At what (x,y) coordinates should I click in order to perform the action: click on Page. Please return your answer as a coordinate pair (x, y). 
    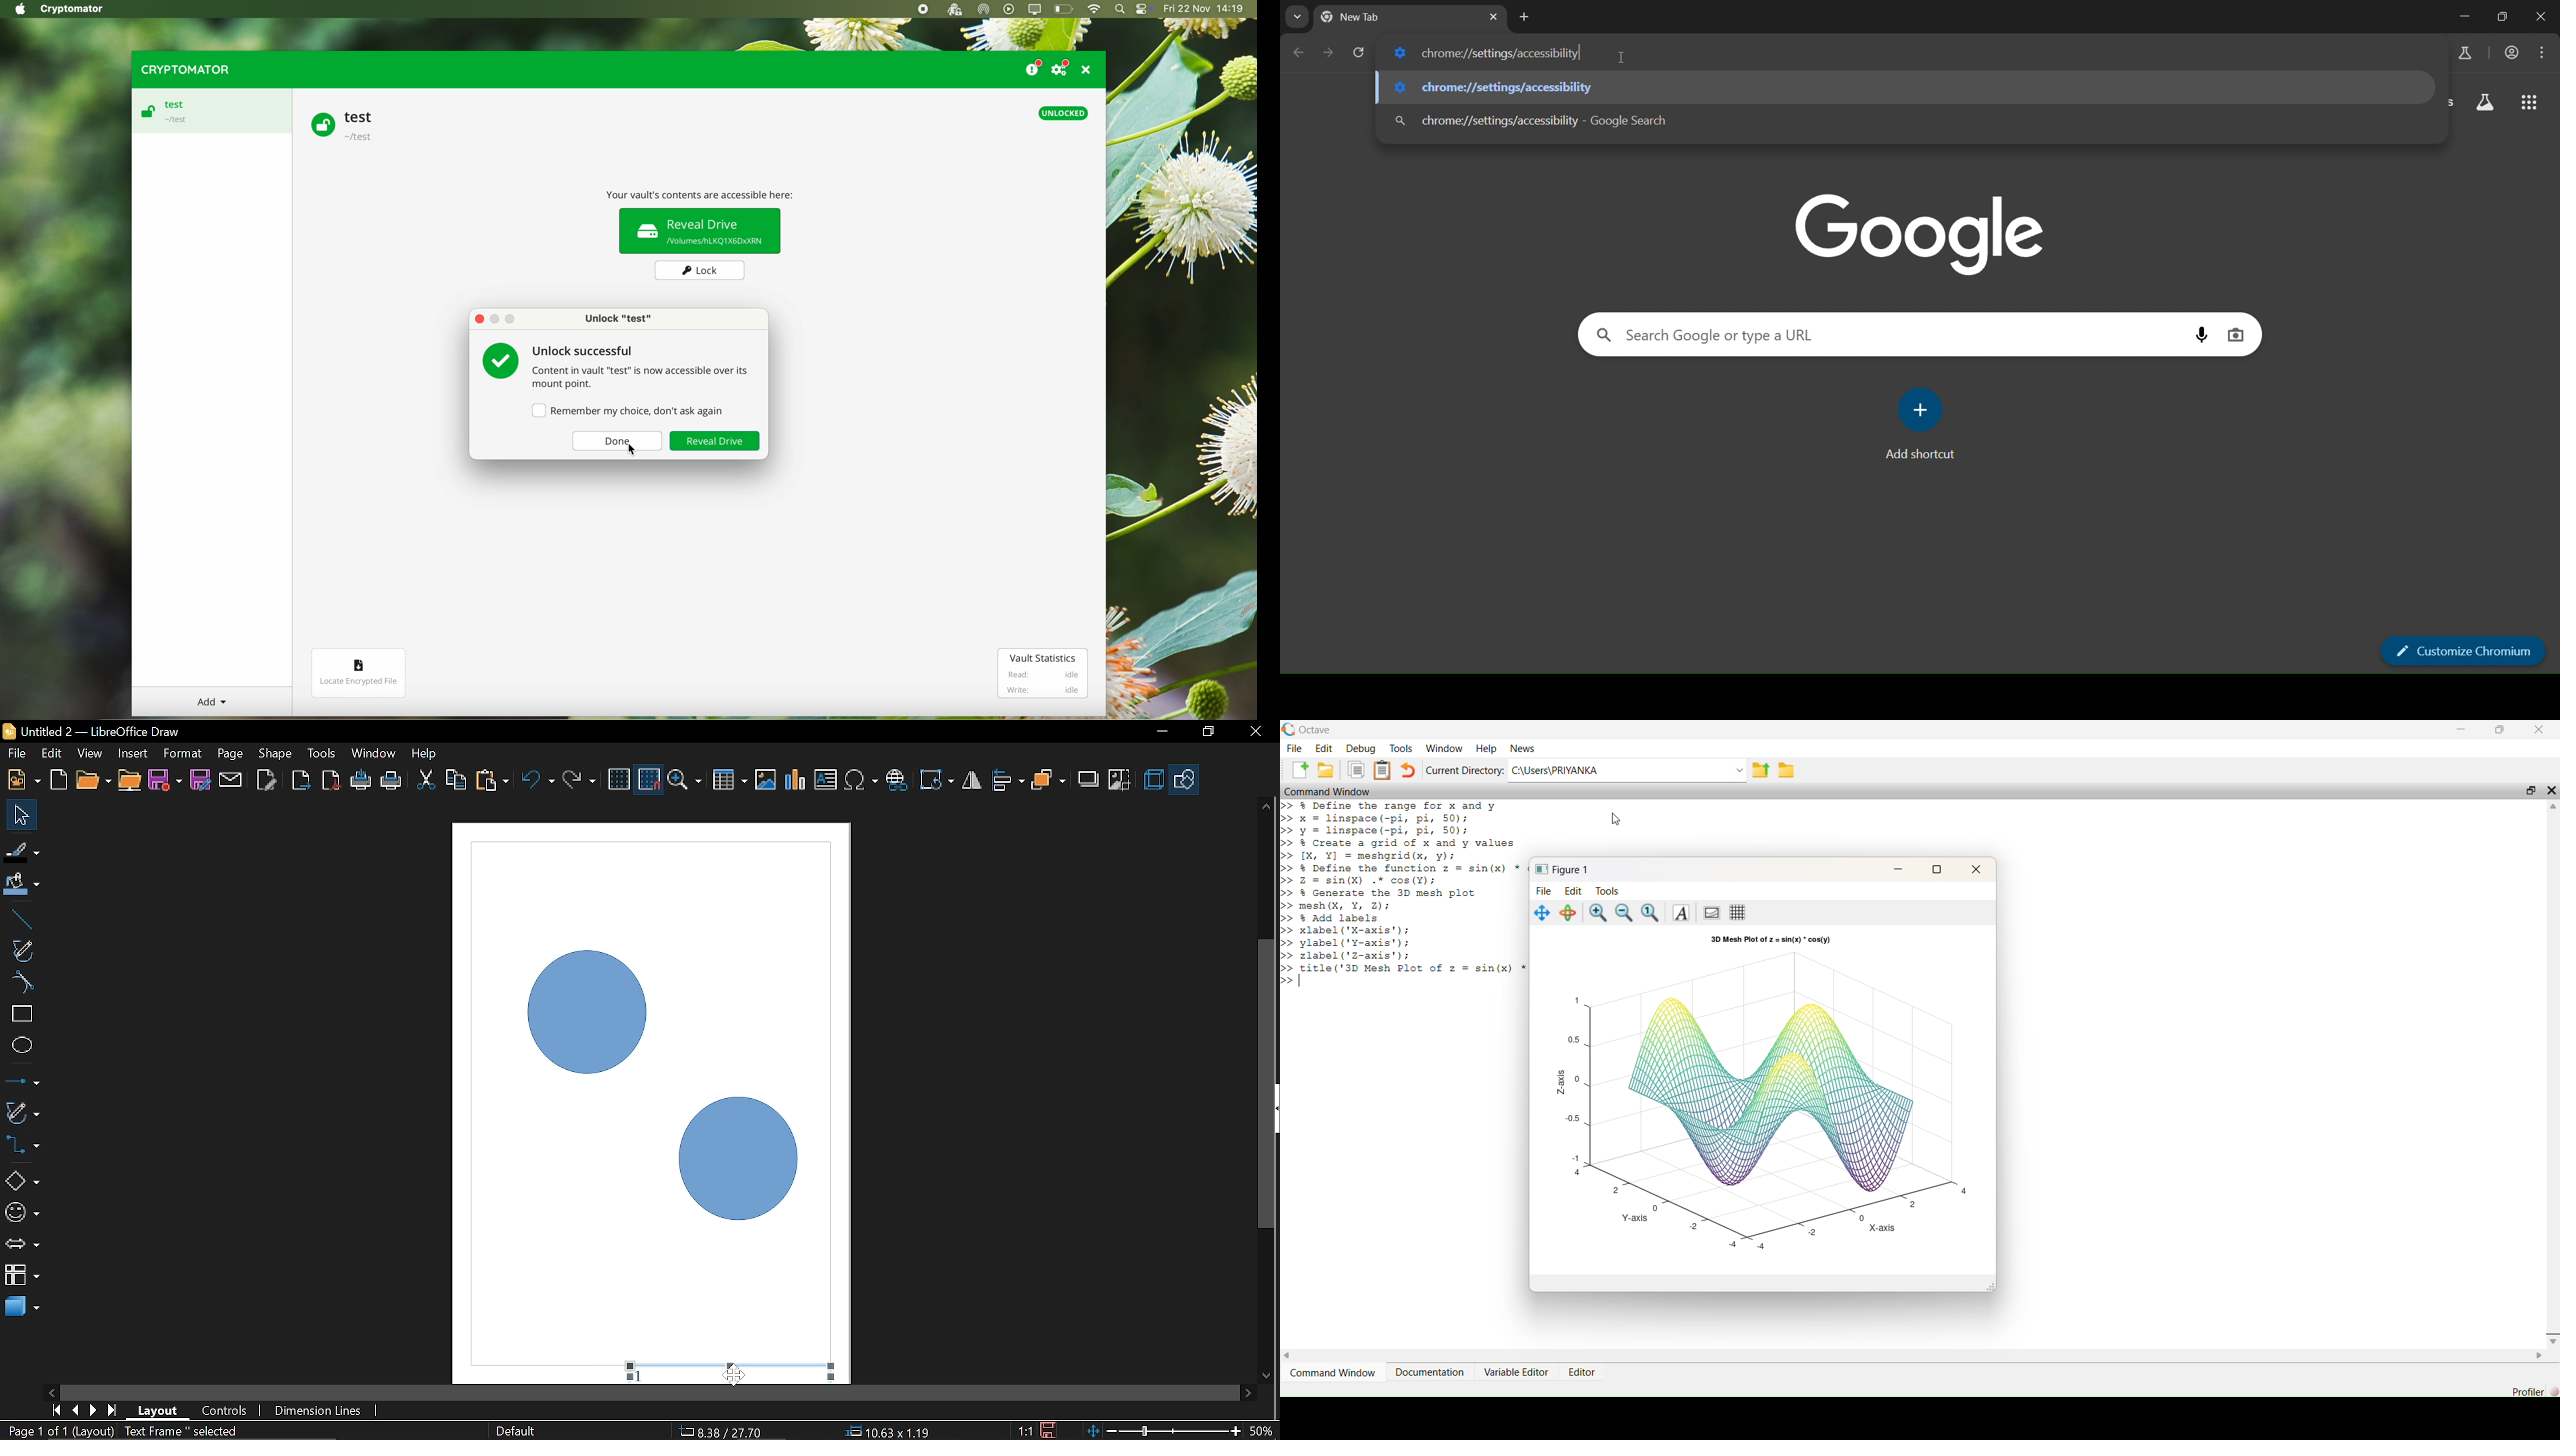
    Looking at the image, I should click on (228, 752).